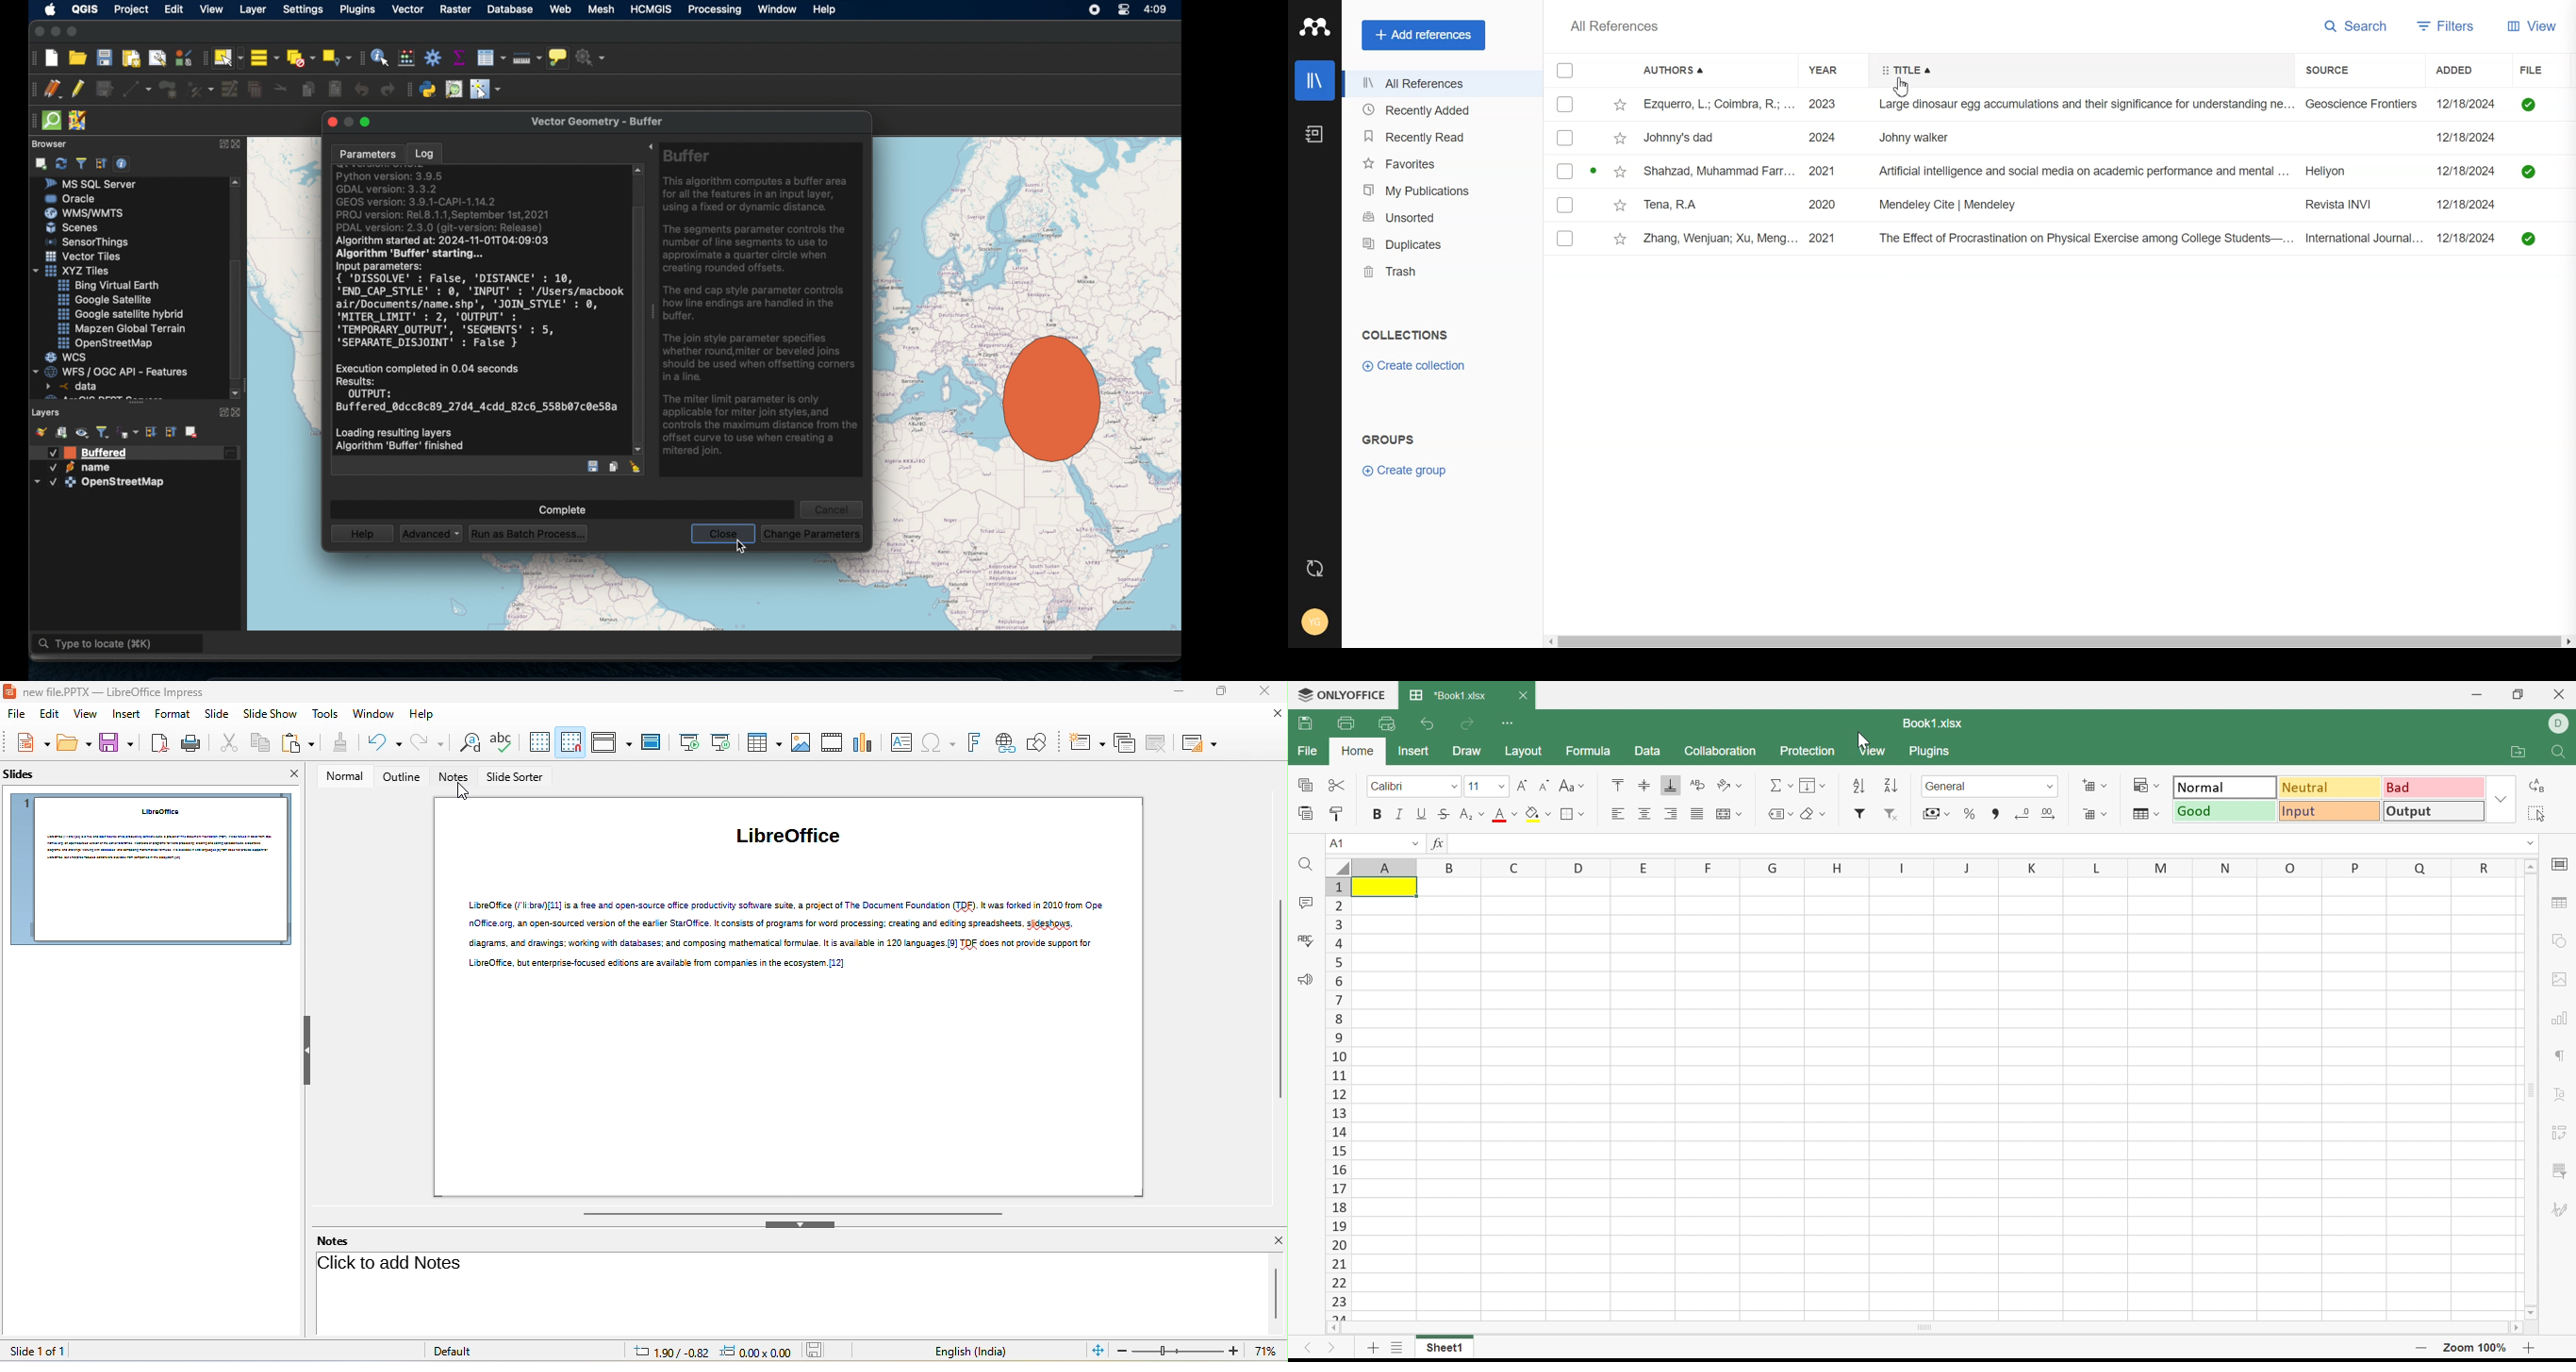 The width and height of the screenshot is (2576, 1372). I want to click on image, so click(801, 743).